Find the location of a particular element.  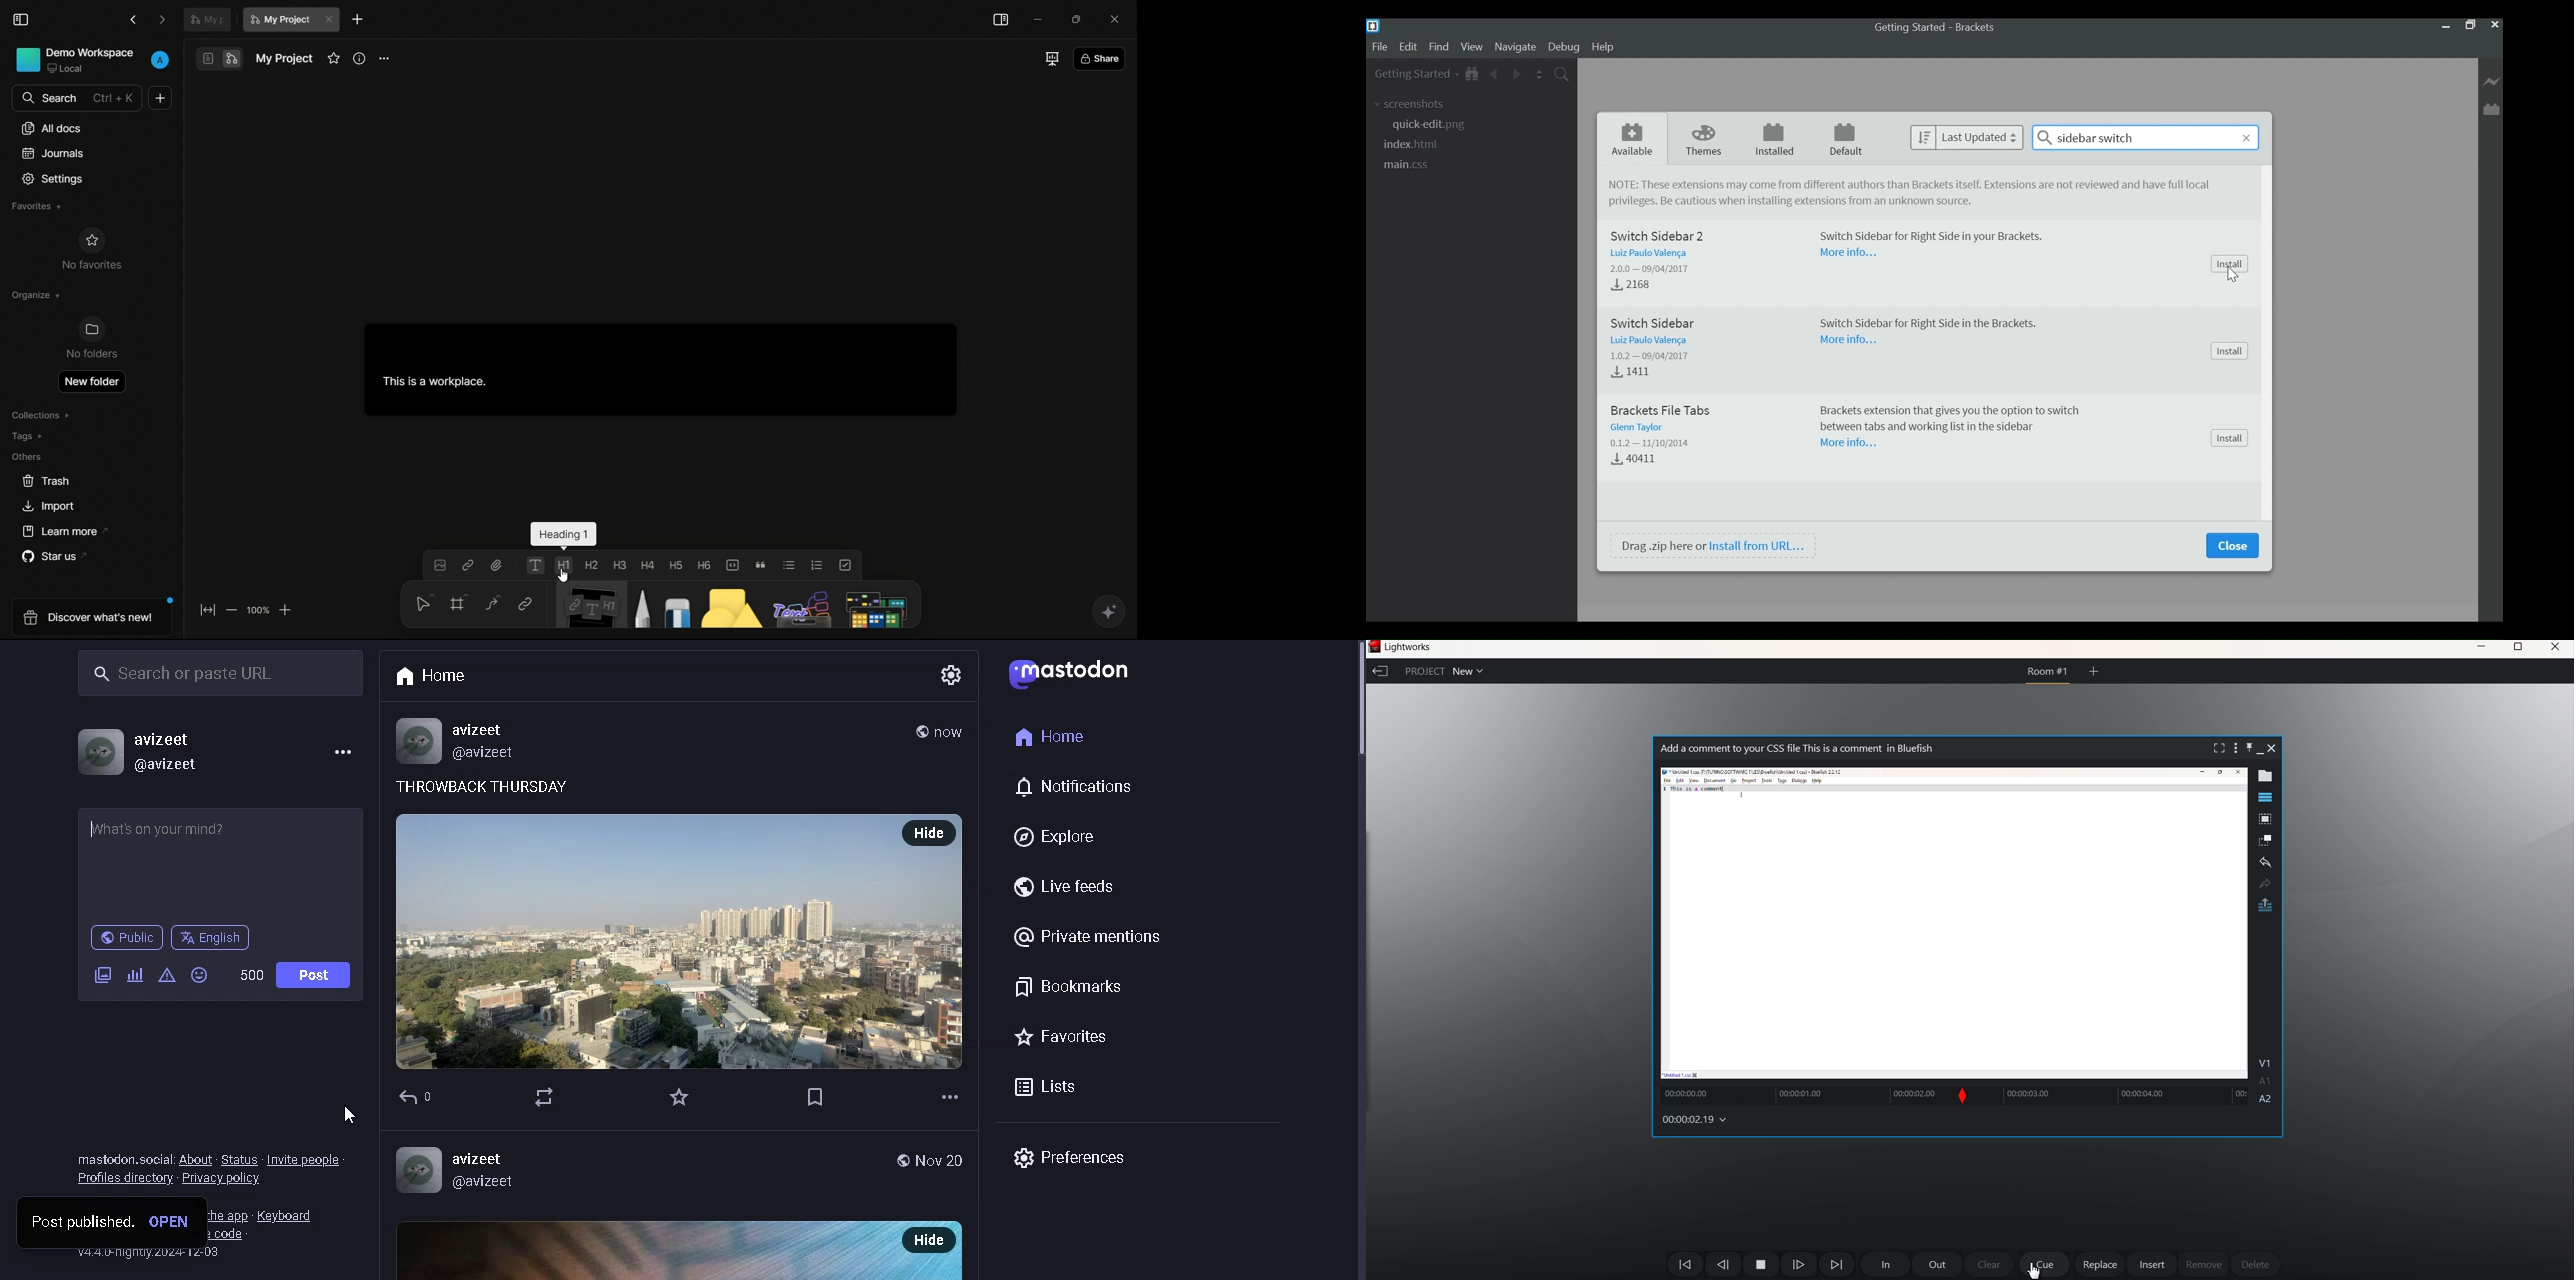

cloe is located at coordinates (2556, 649).